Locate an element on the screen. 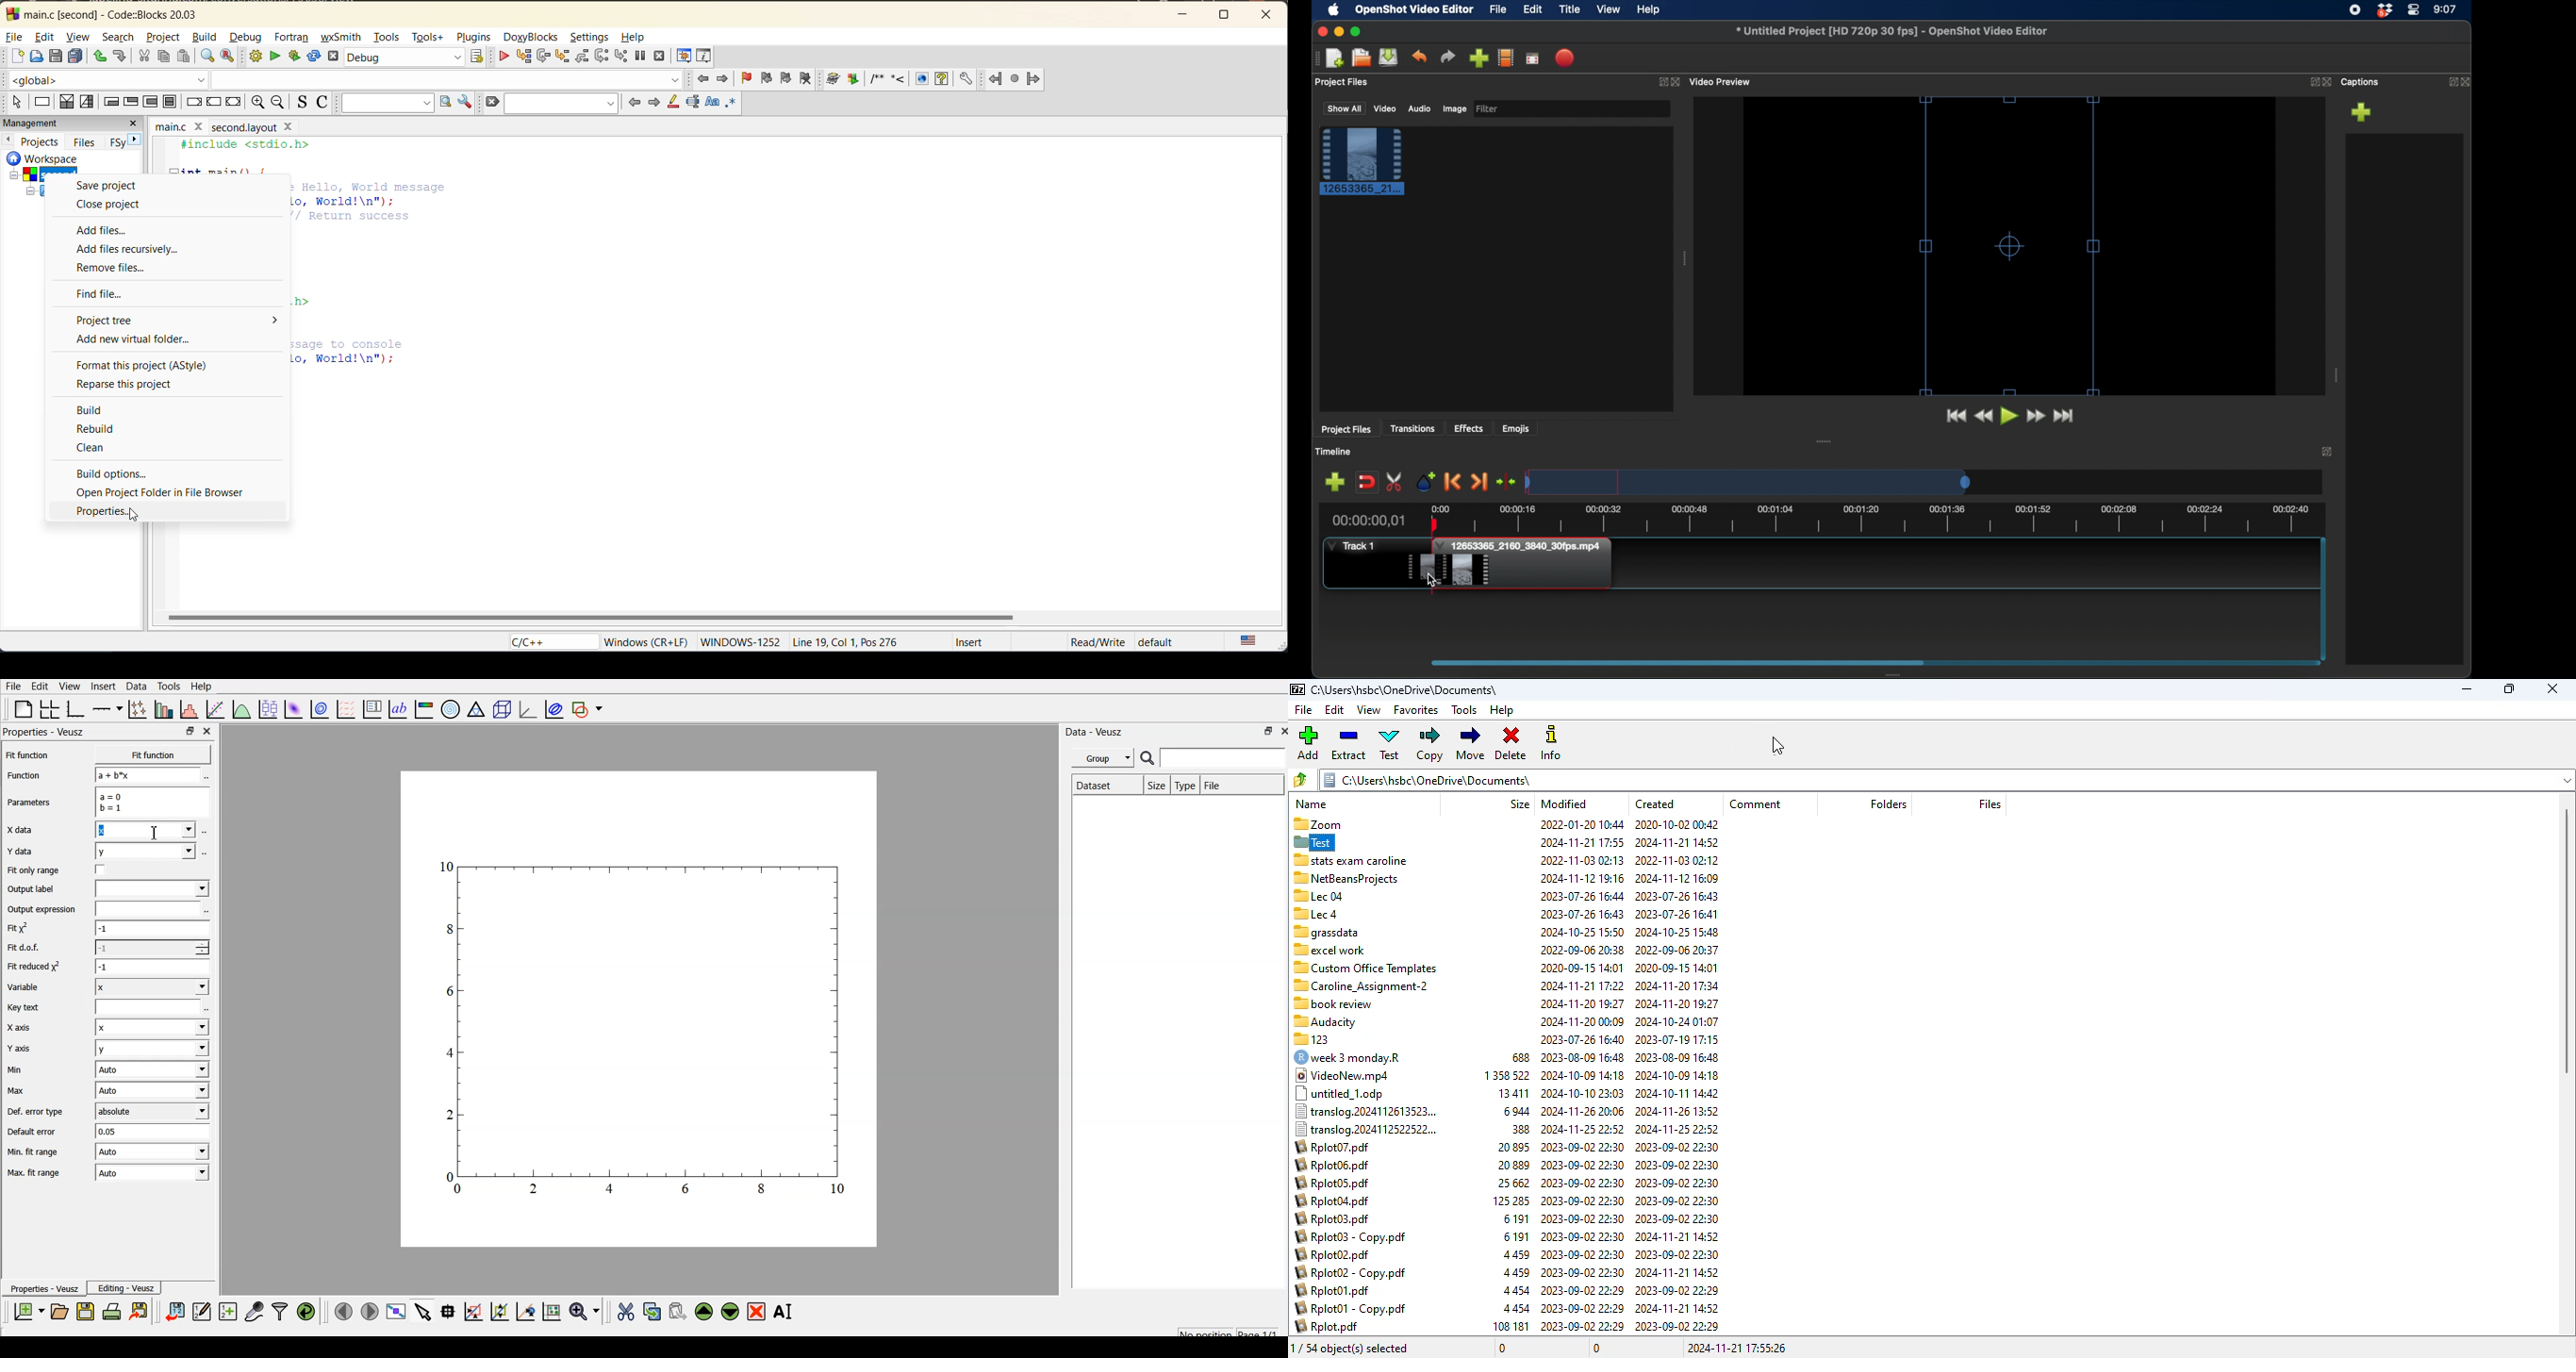 Image resolution: width=2576 pixels, height=1372 pixels. 2023-07-26 16:43 is located at coordinates (1677, 895).